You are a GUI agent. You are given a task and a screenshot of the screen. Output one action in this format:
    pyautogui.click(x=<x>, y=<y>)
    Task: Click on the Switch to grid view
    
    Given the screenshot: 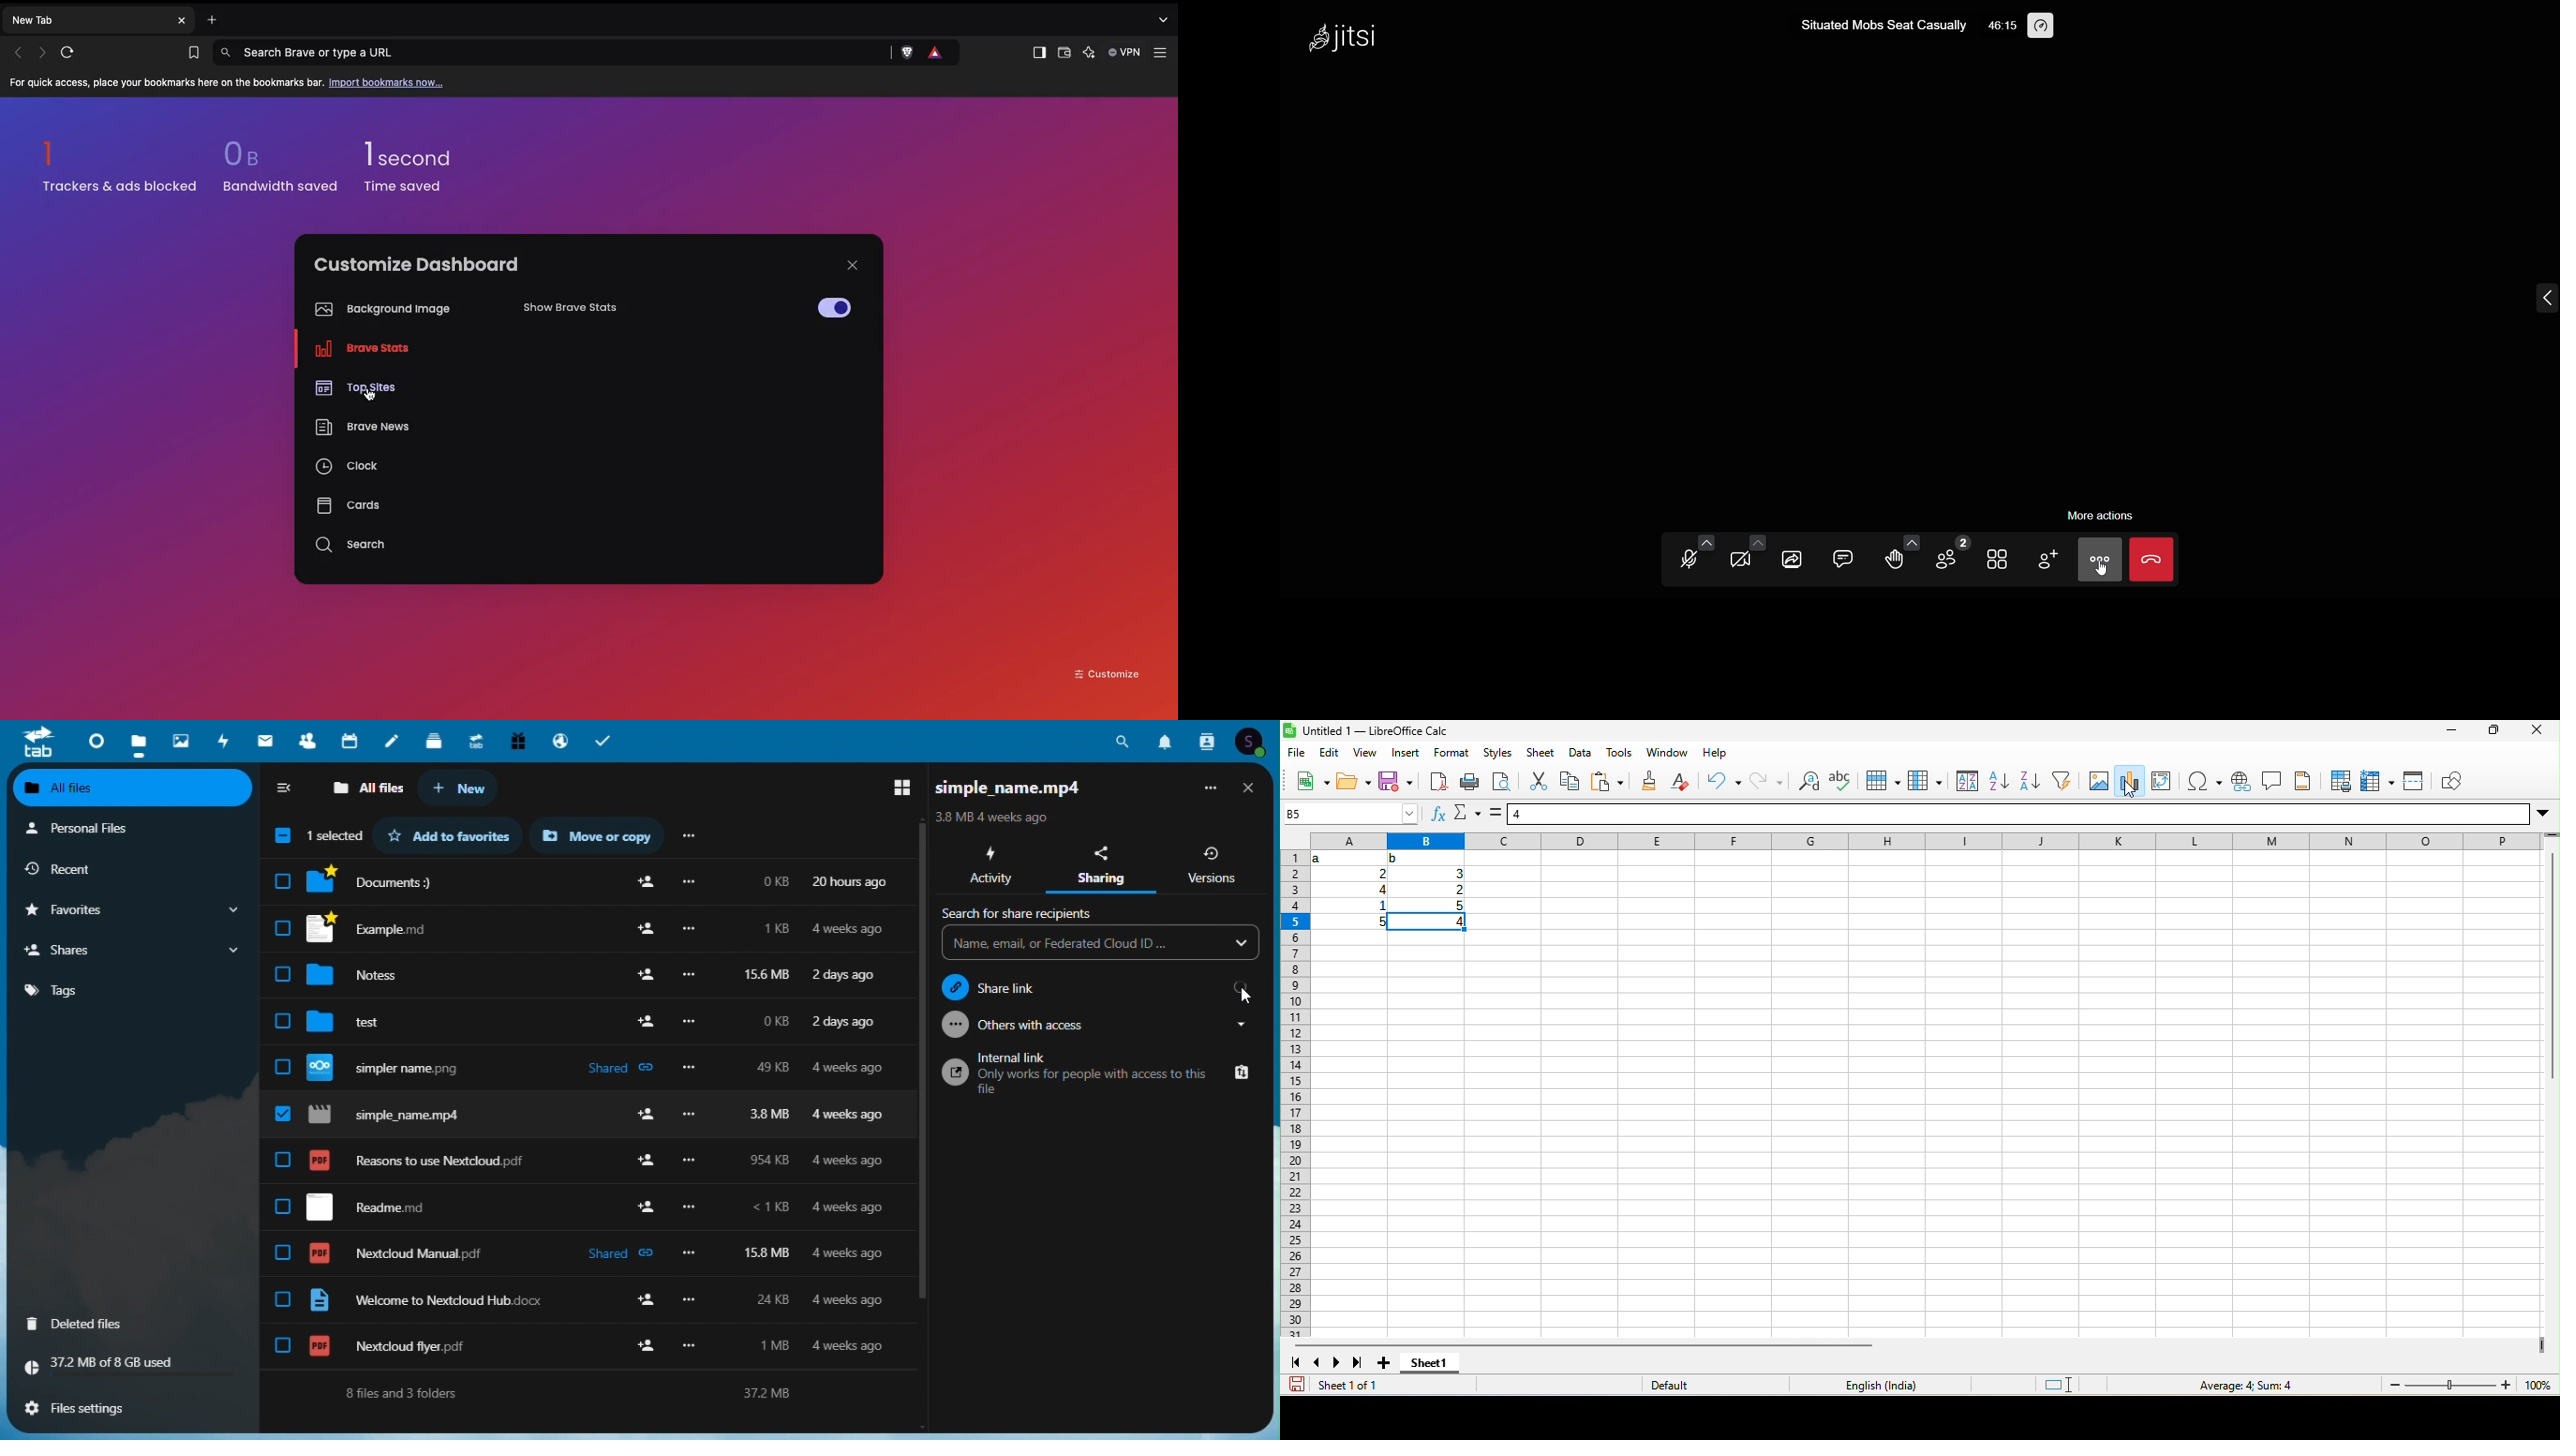 What is the action you would take?
    pyautogui.click(x=894, y=788)
    